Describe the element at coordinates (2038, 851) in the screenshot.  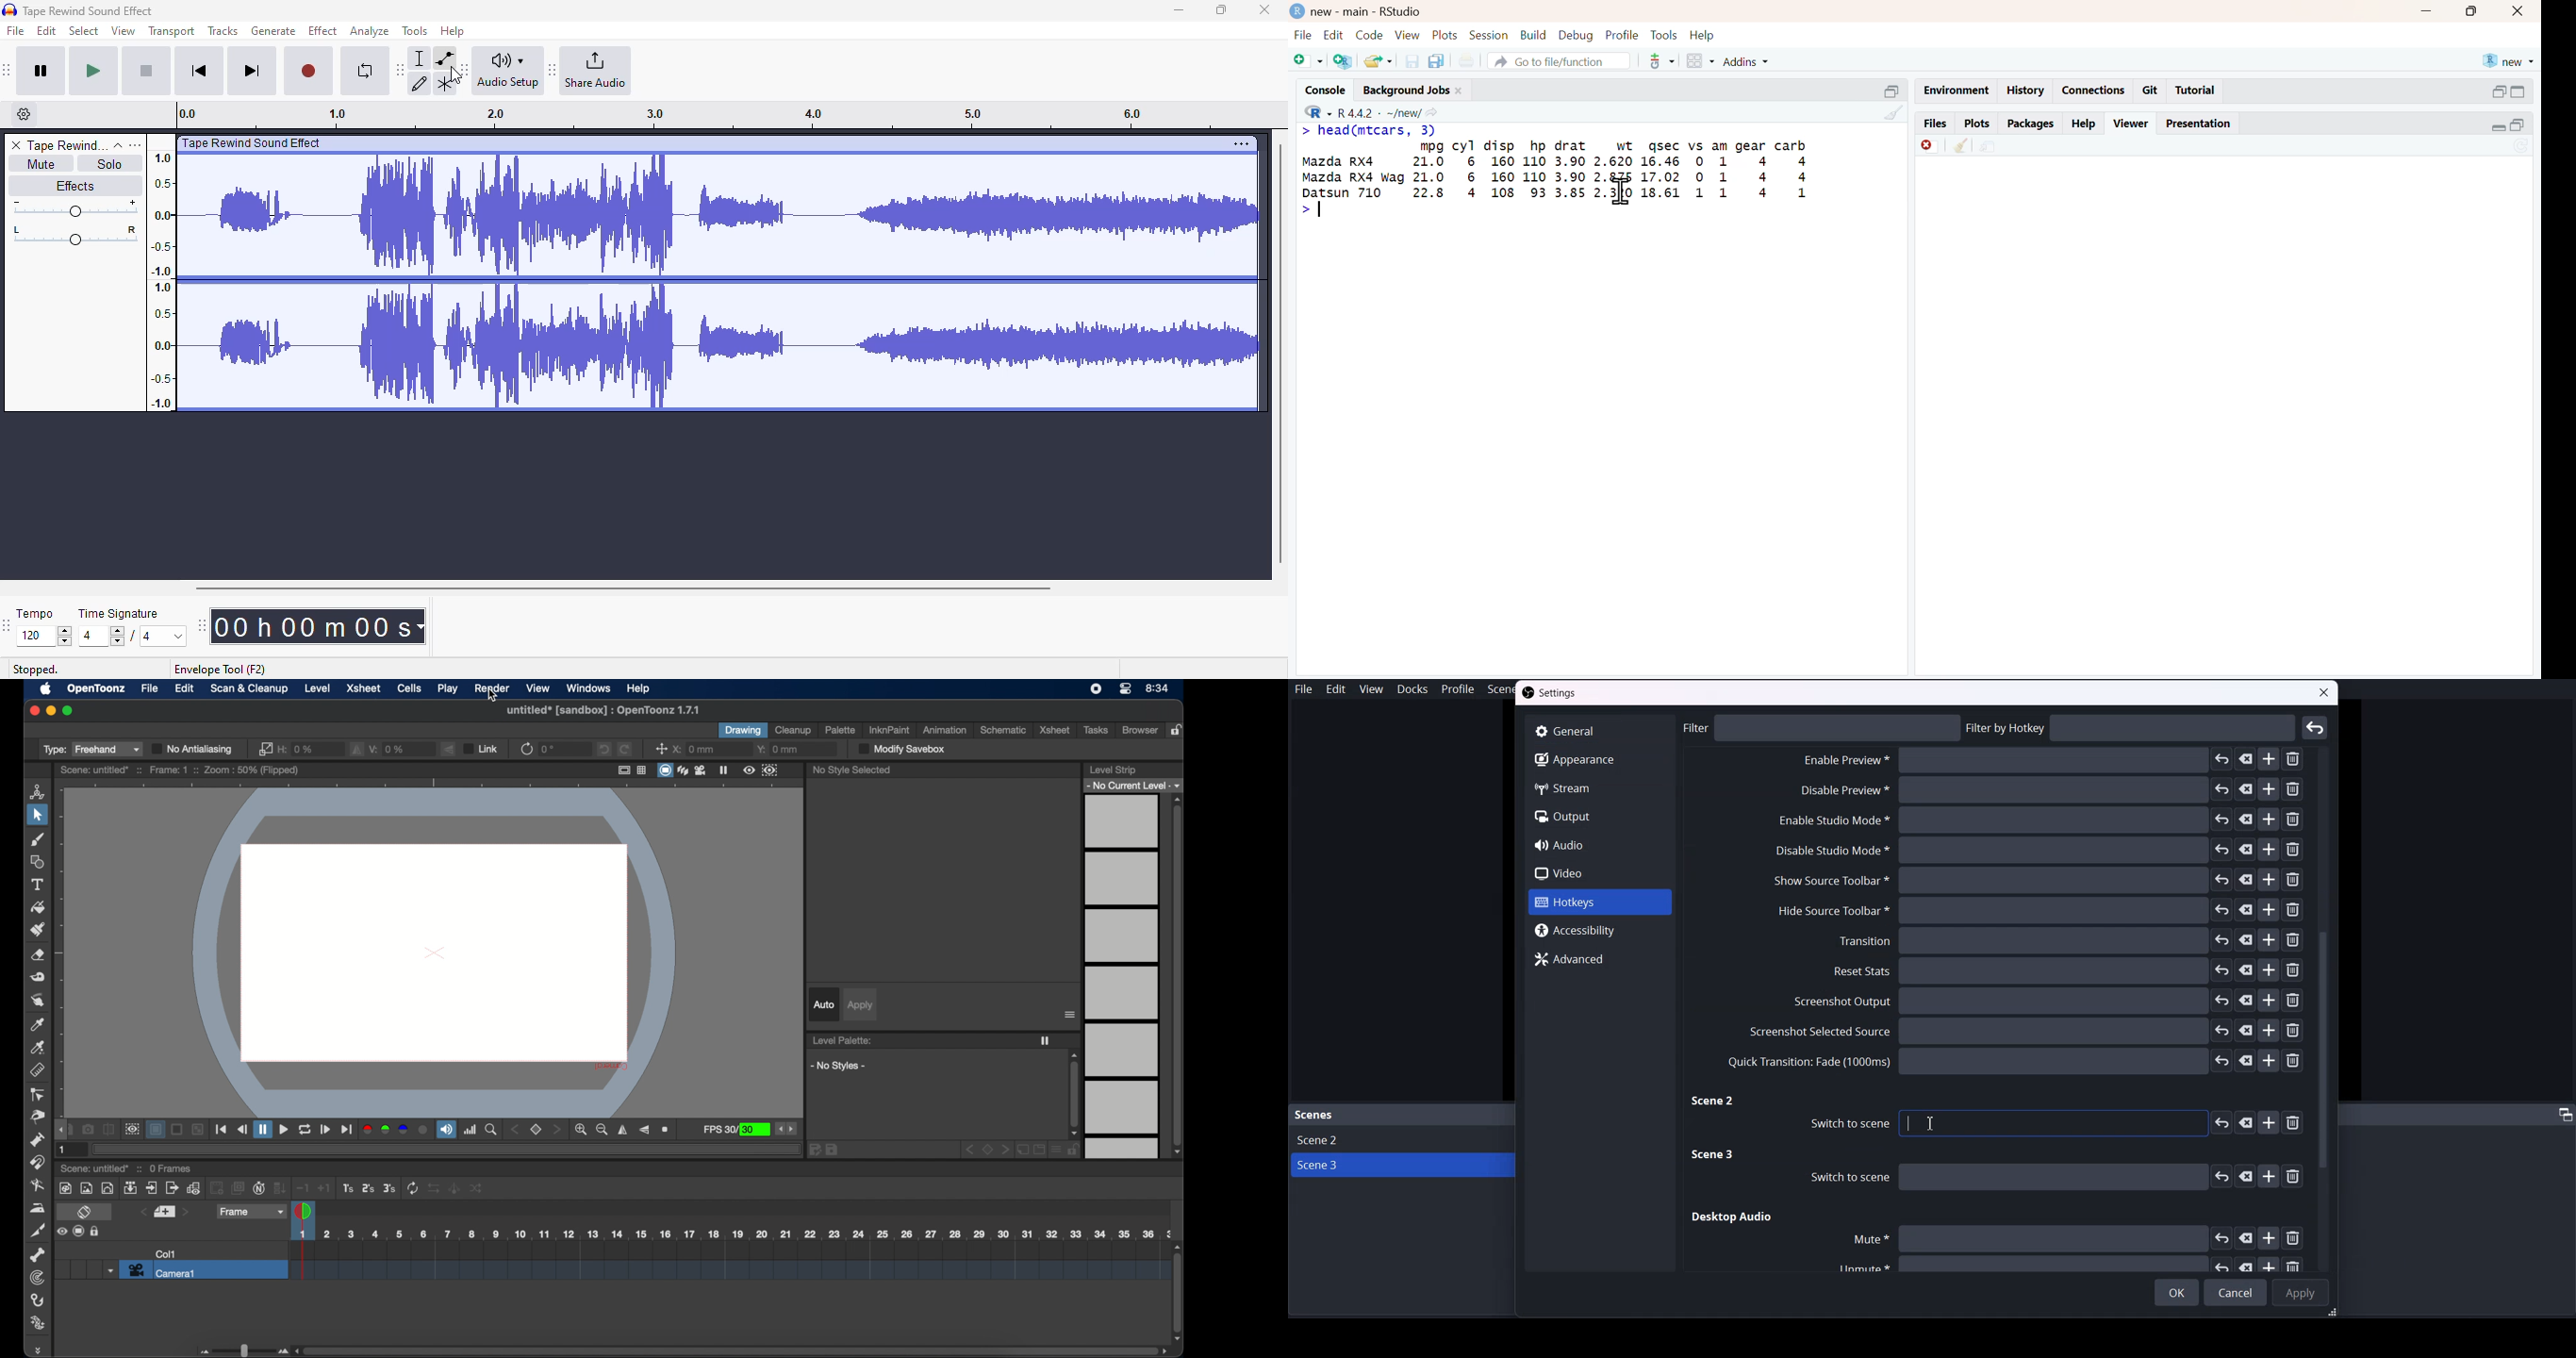
I see `Disable studio mode` at that location.